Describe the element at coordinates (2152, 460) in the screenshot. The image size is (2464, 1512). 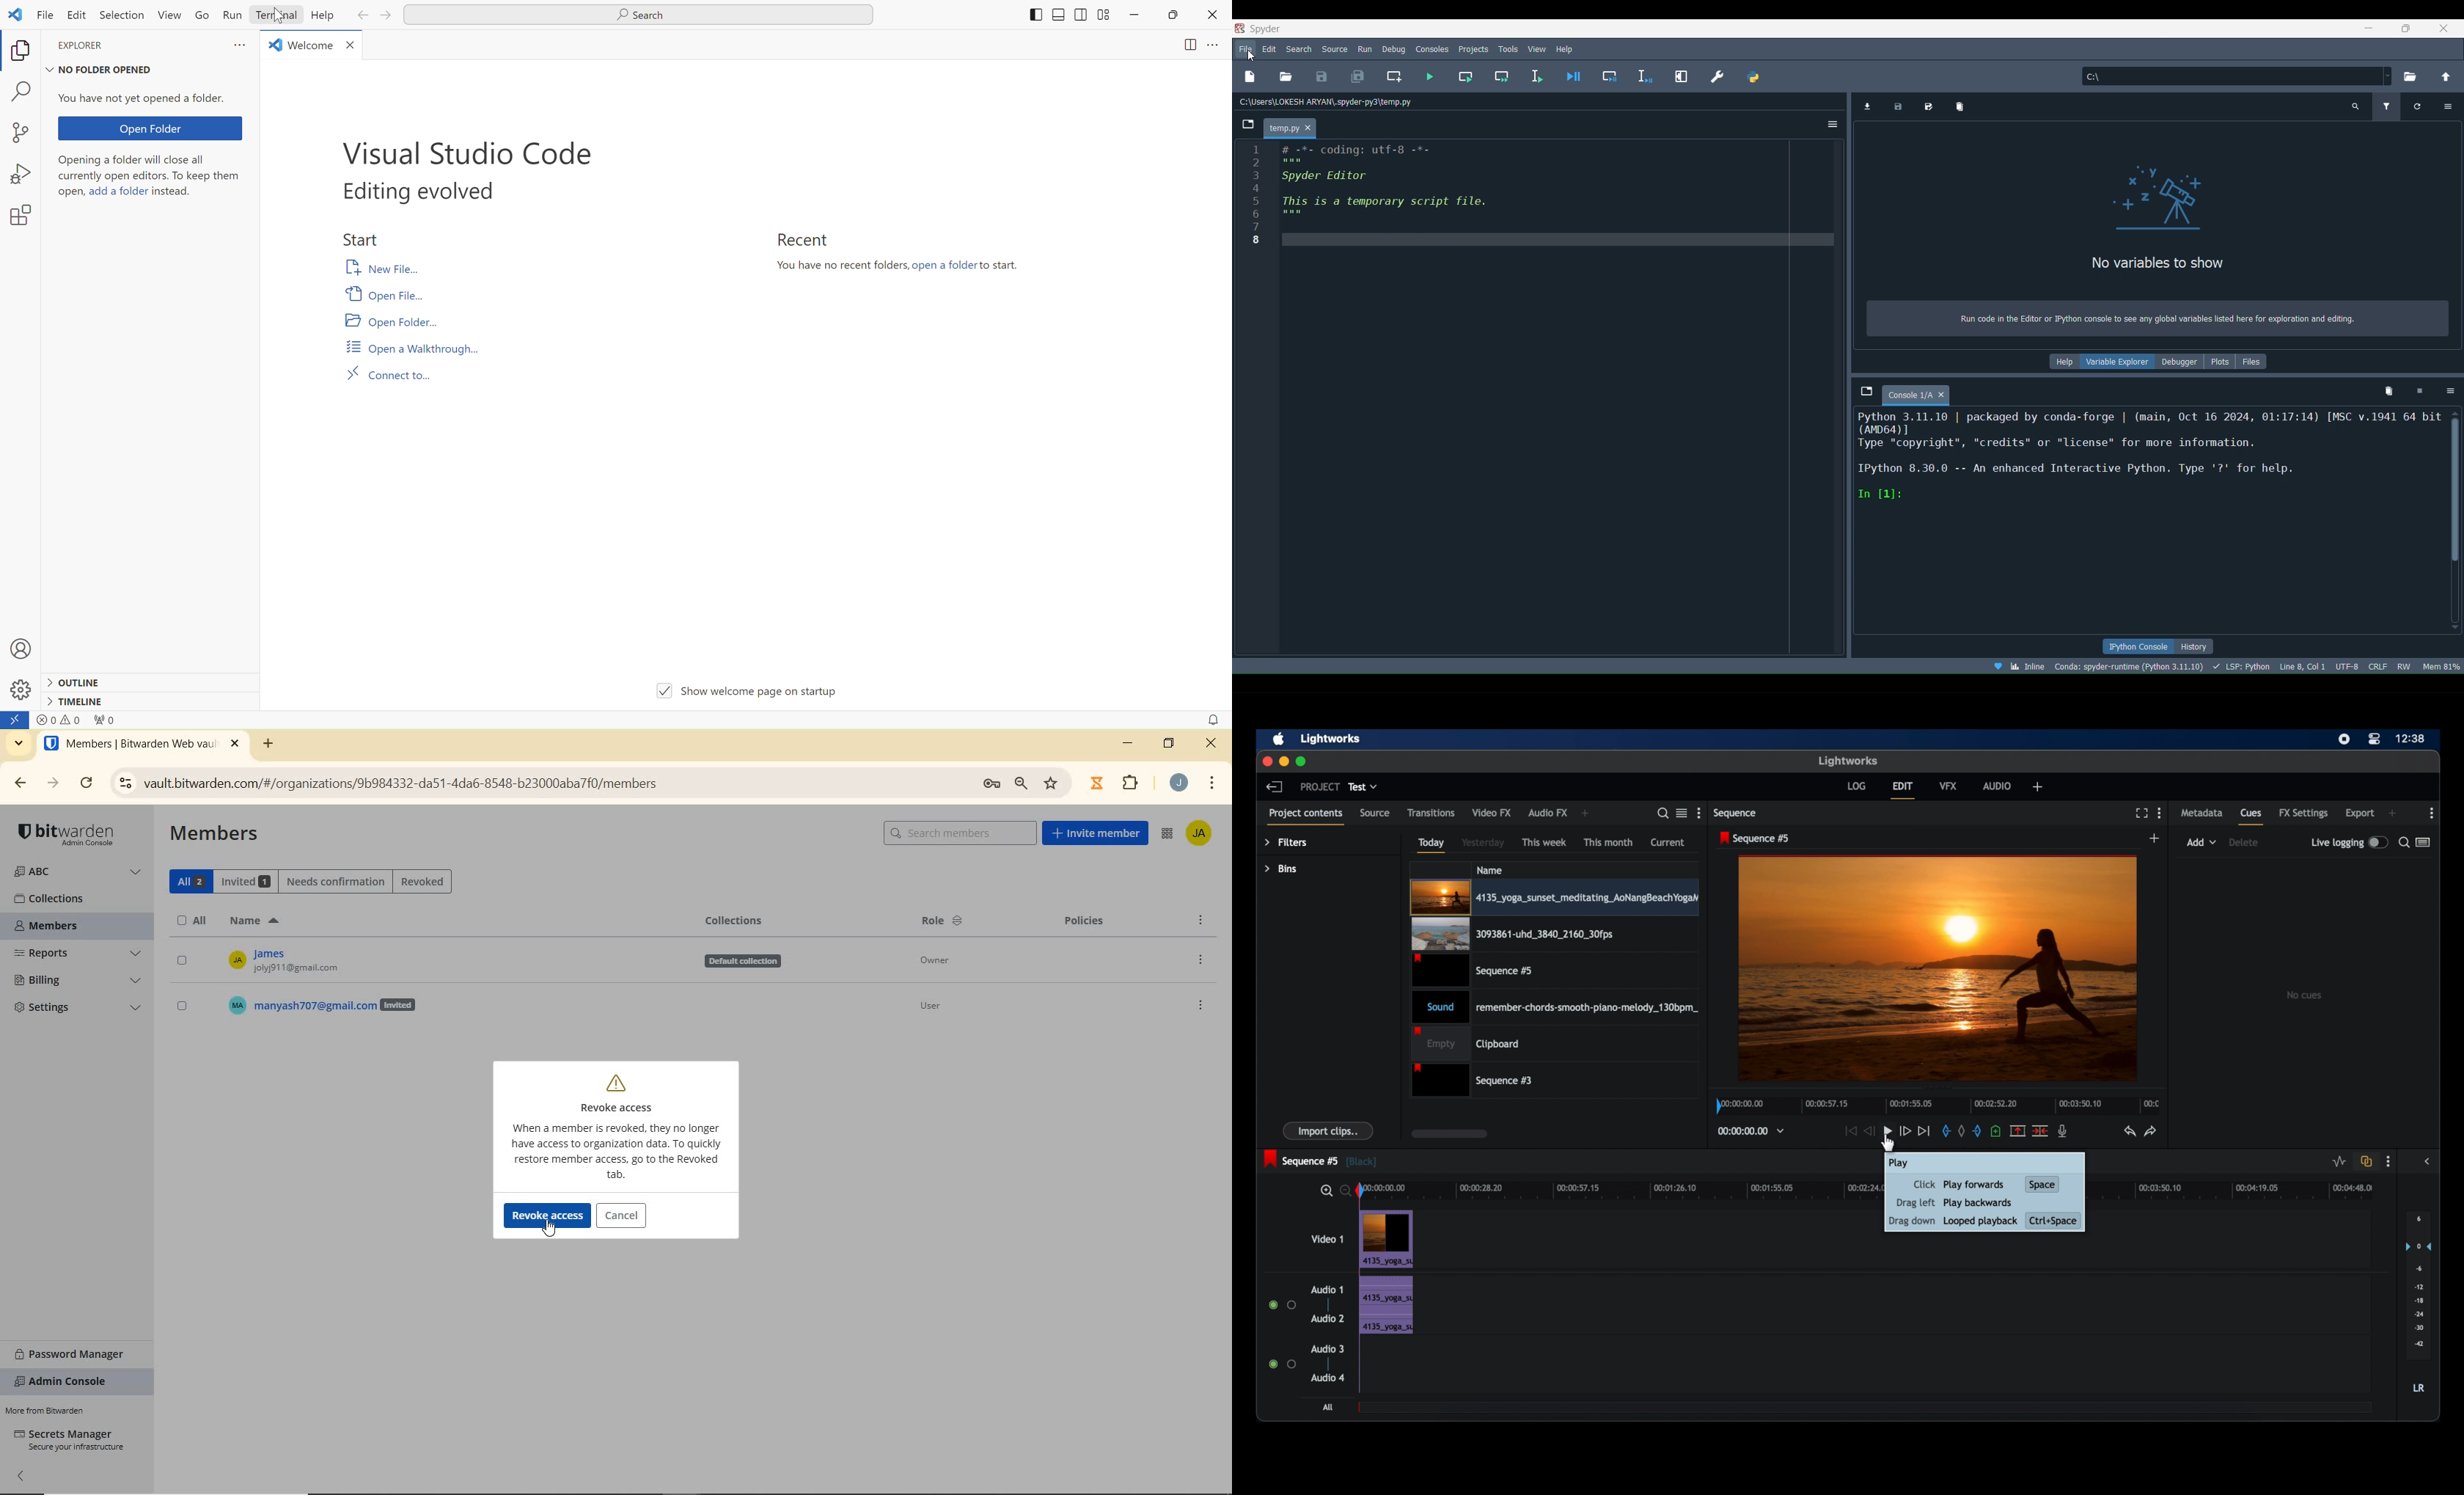
I see `Kernel` at that location.